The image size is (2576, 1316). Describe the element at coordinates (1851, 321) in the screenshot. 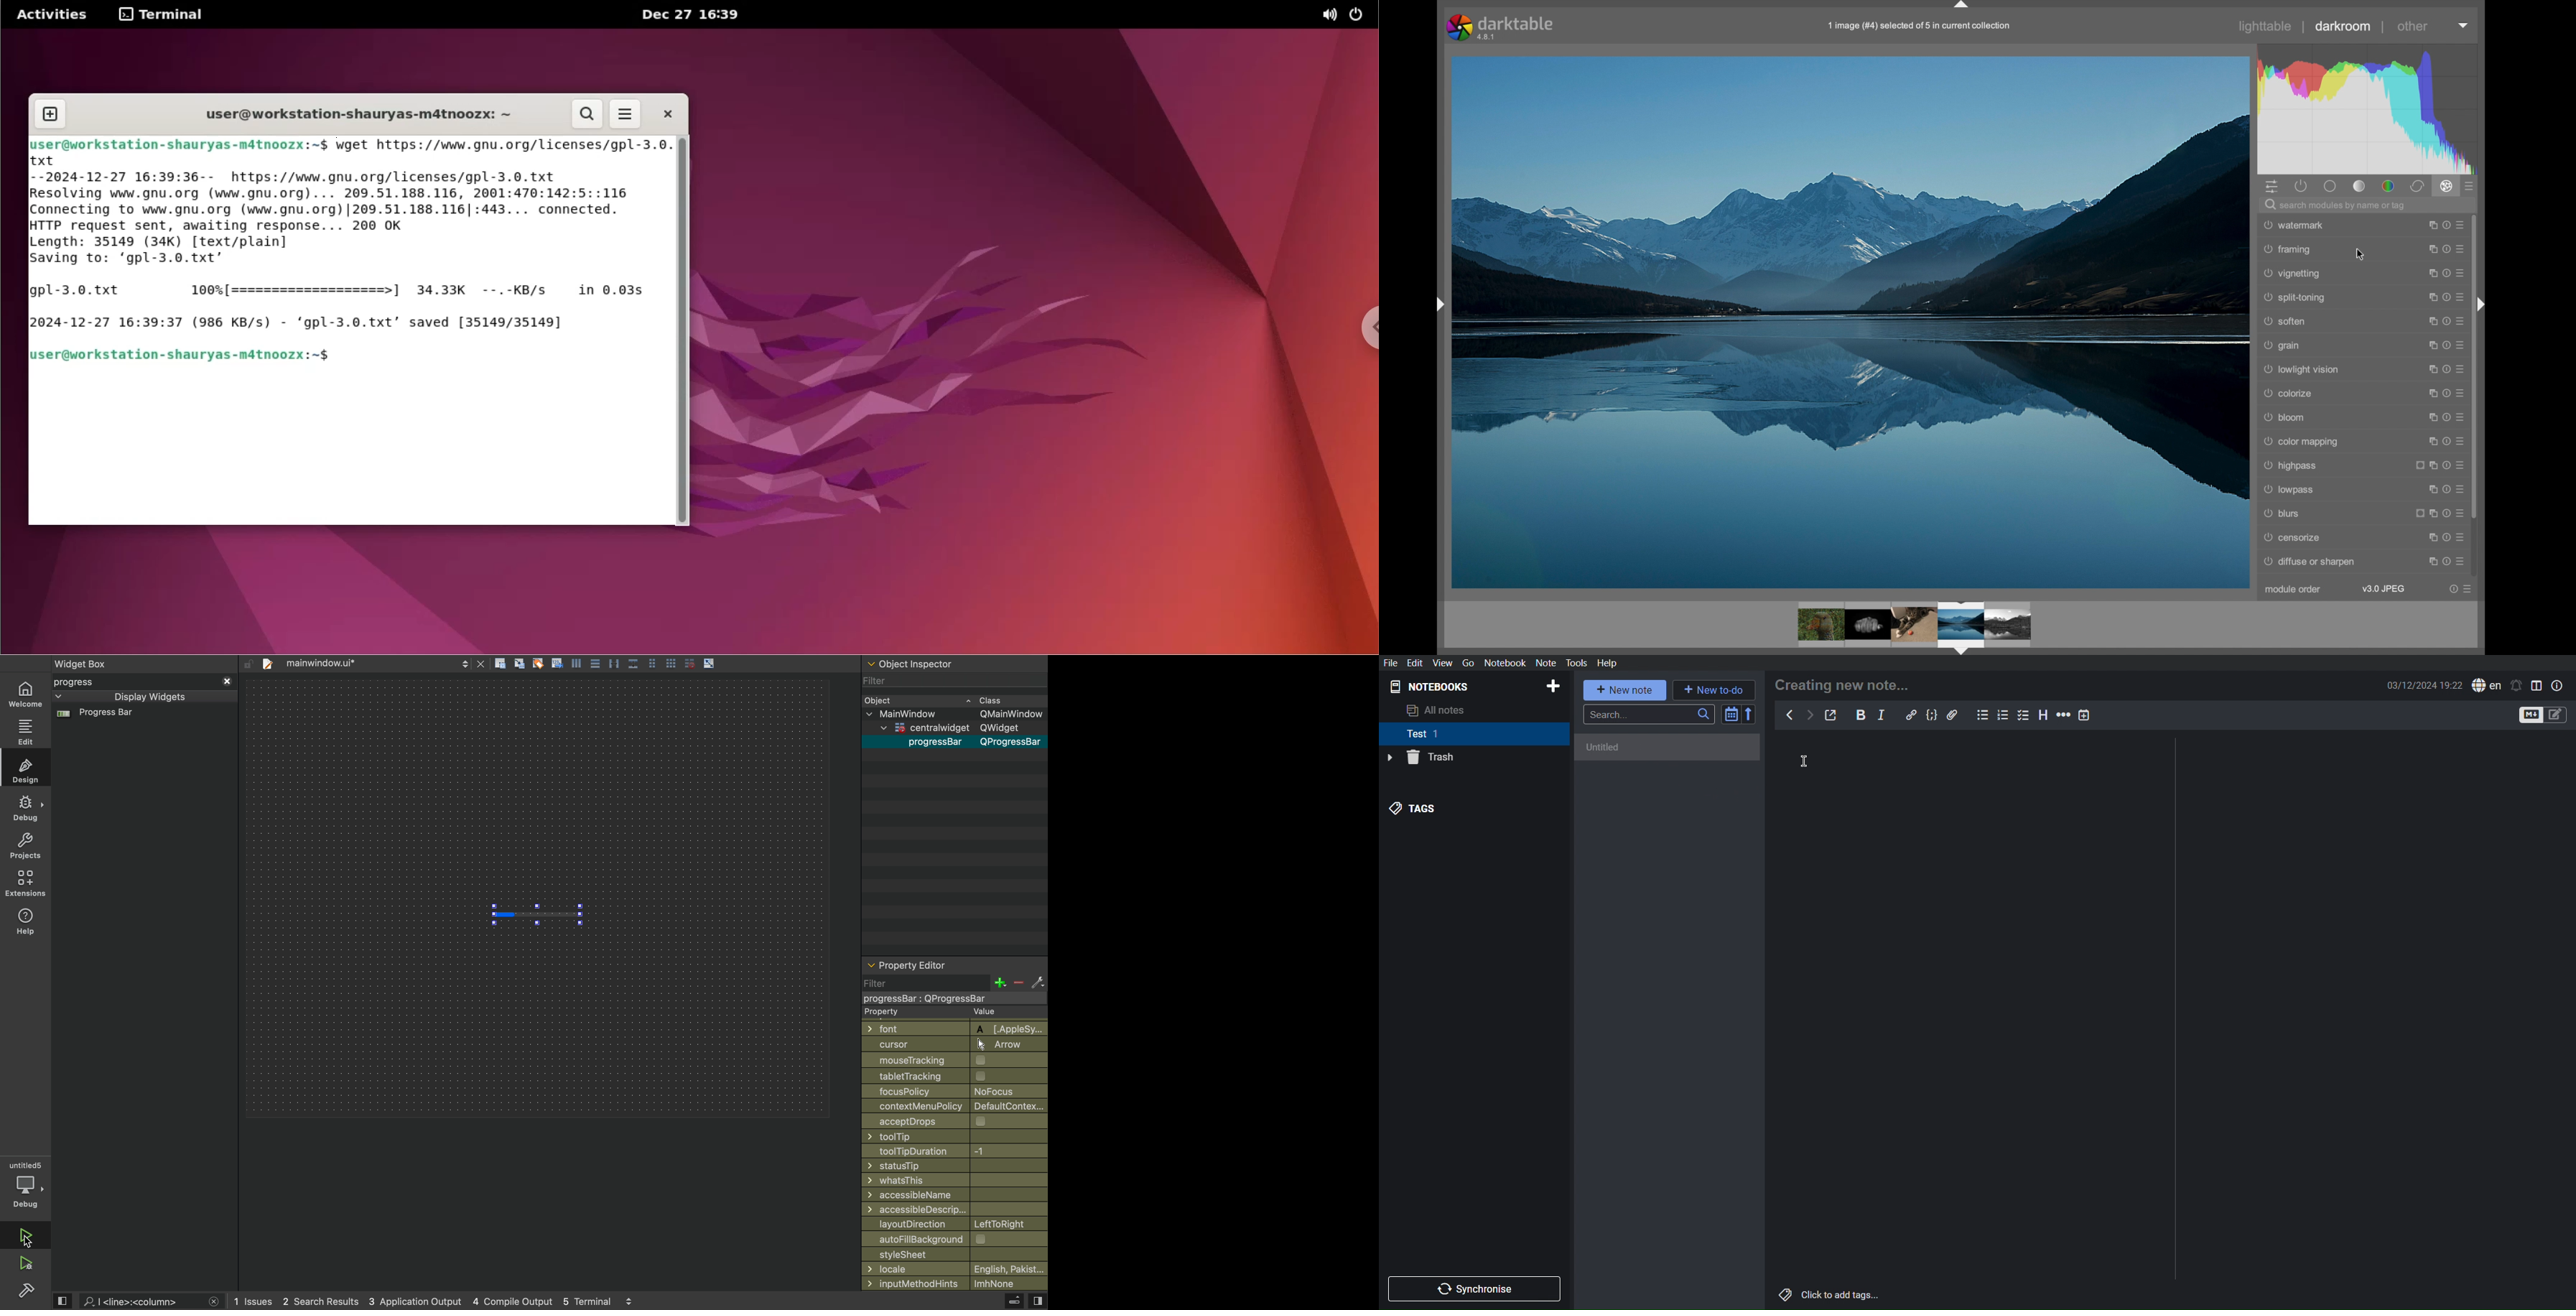

I see `photo preview` at that location.